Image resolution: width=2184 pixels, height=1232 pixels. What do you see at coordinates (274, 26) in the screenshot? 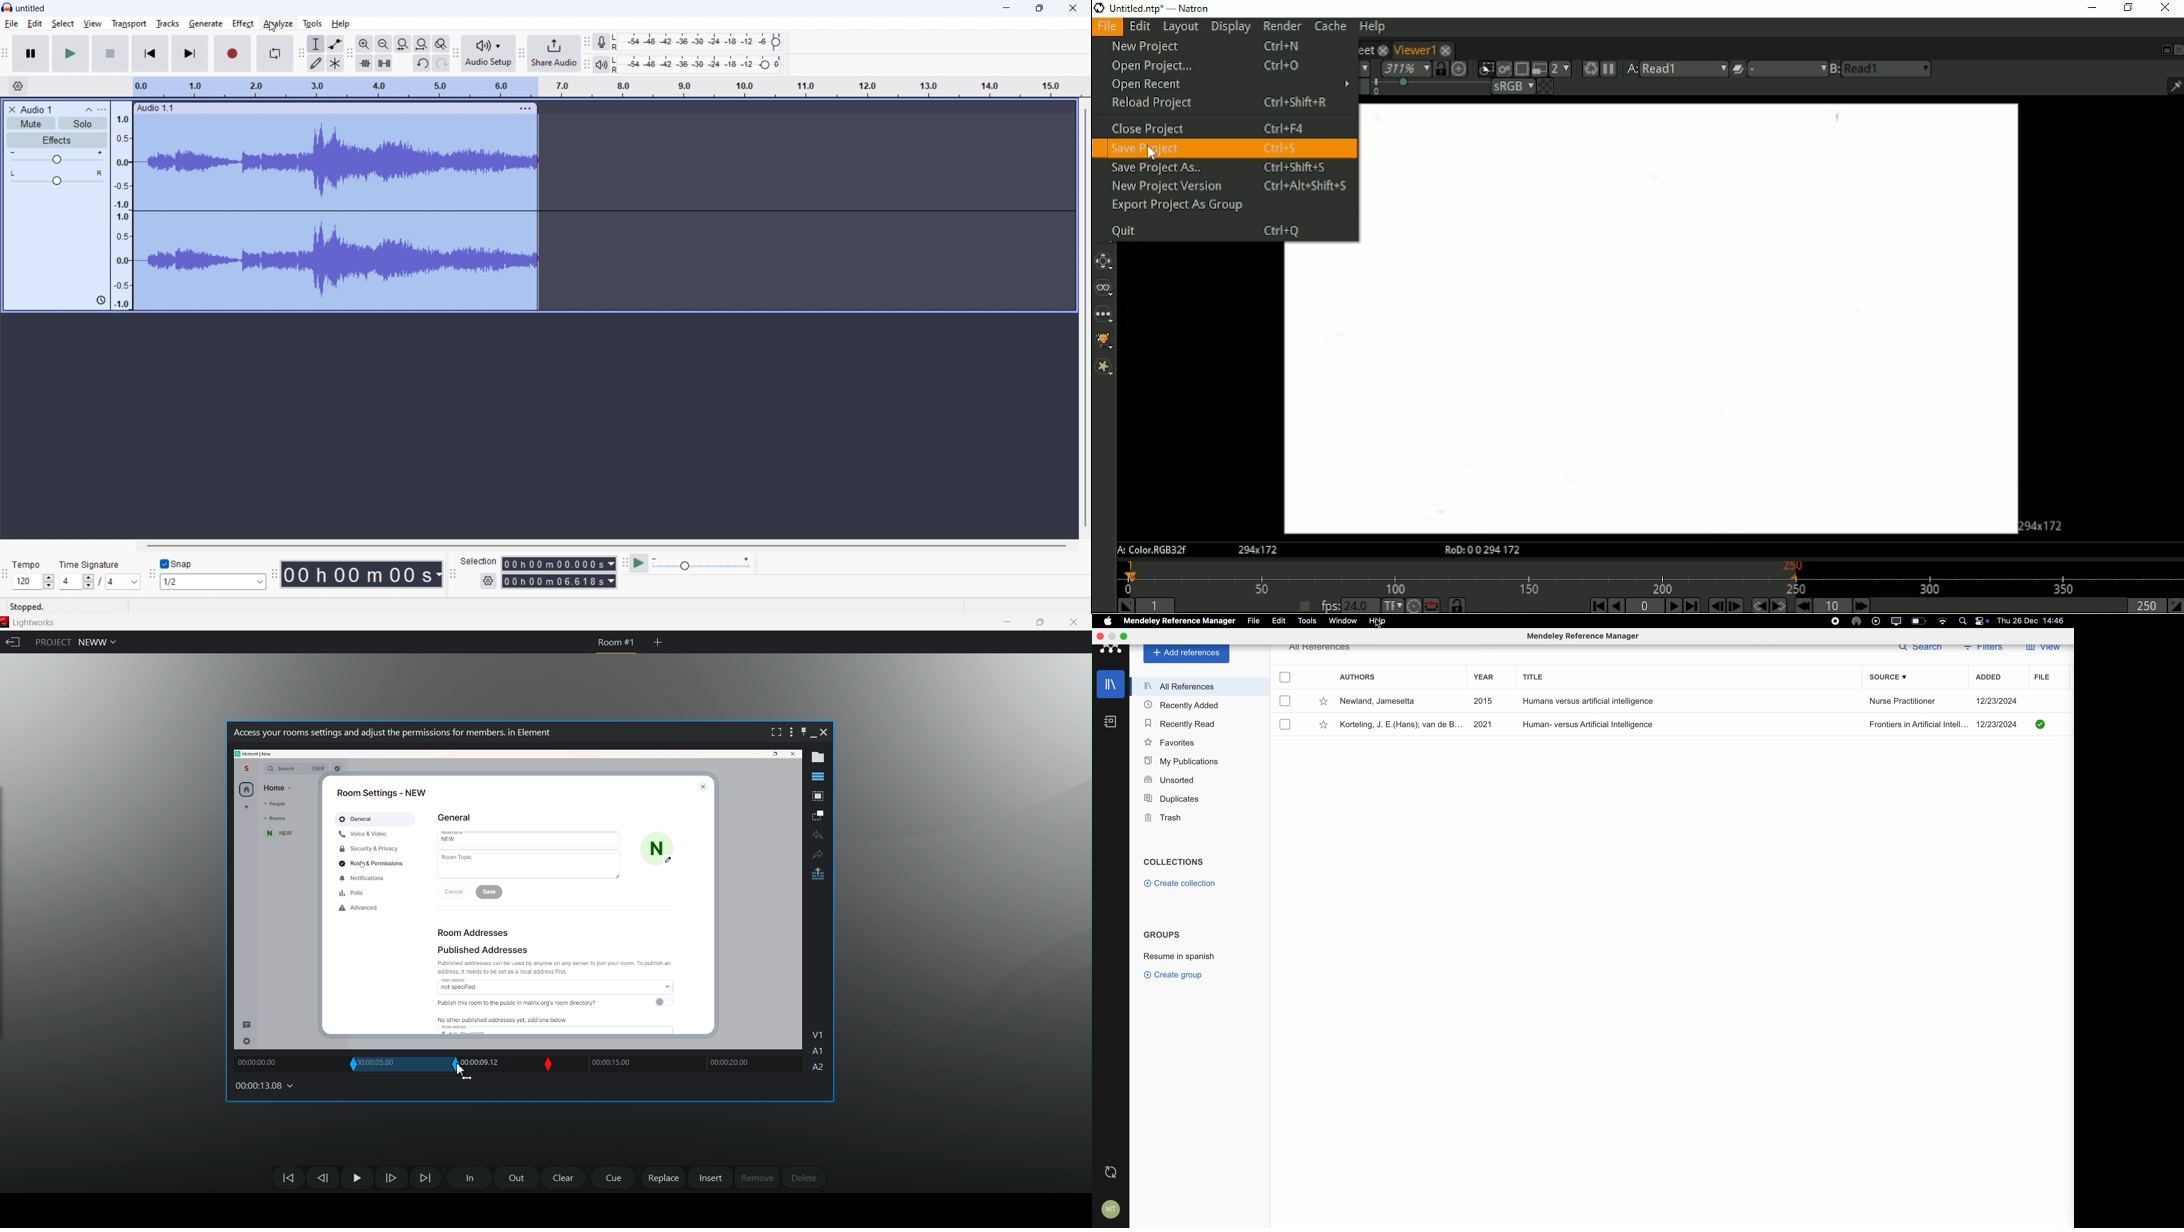
I see `Cursor` at bounding box center [274, 26].